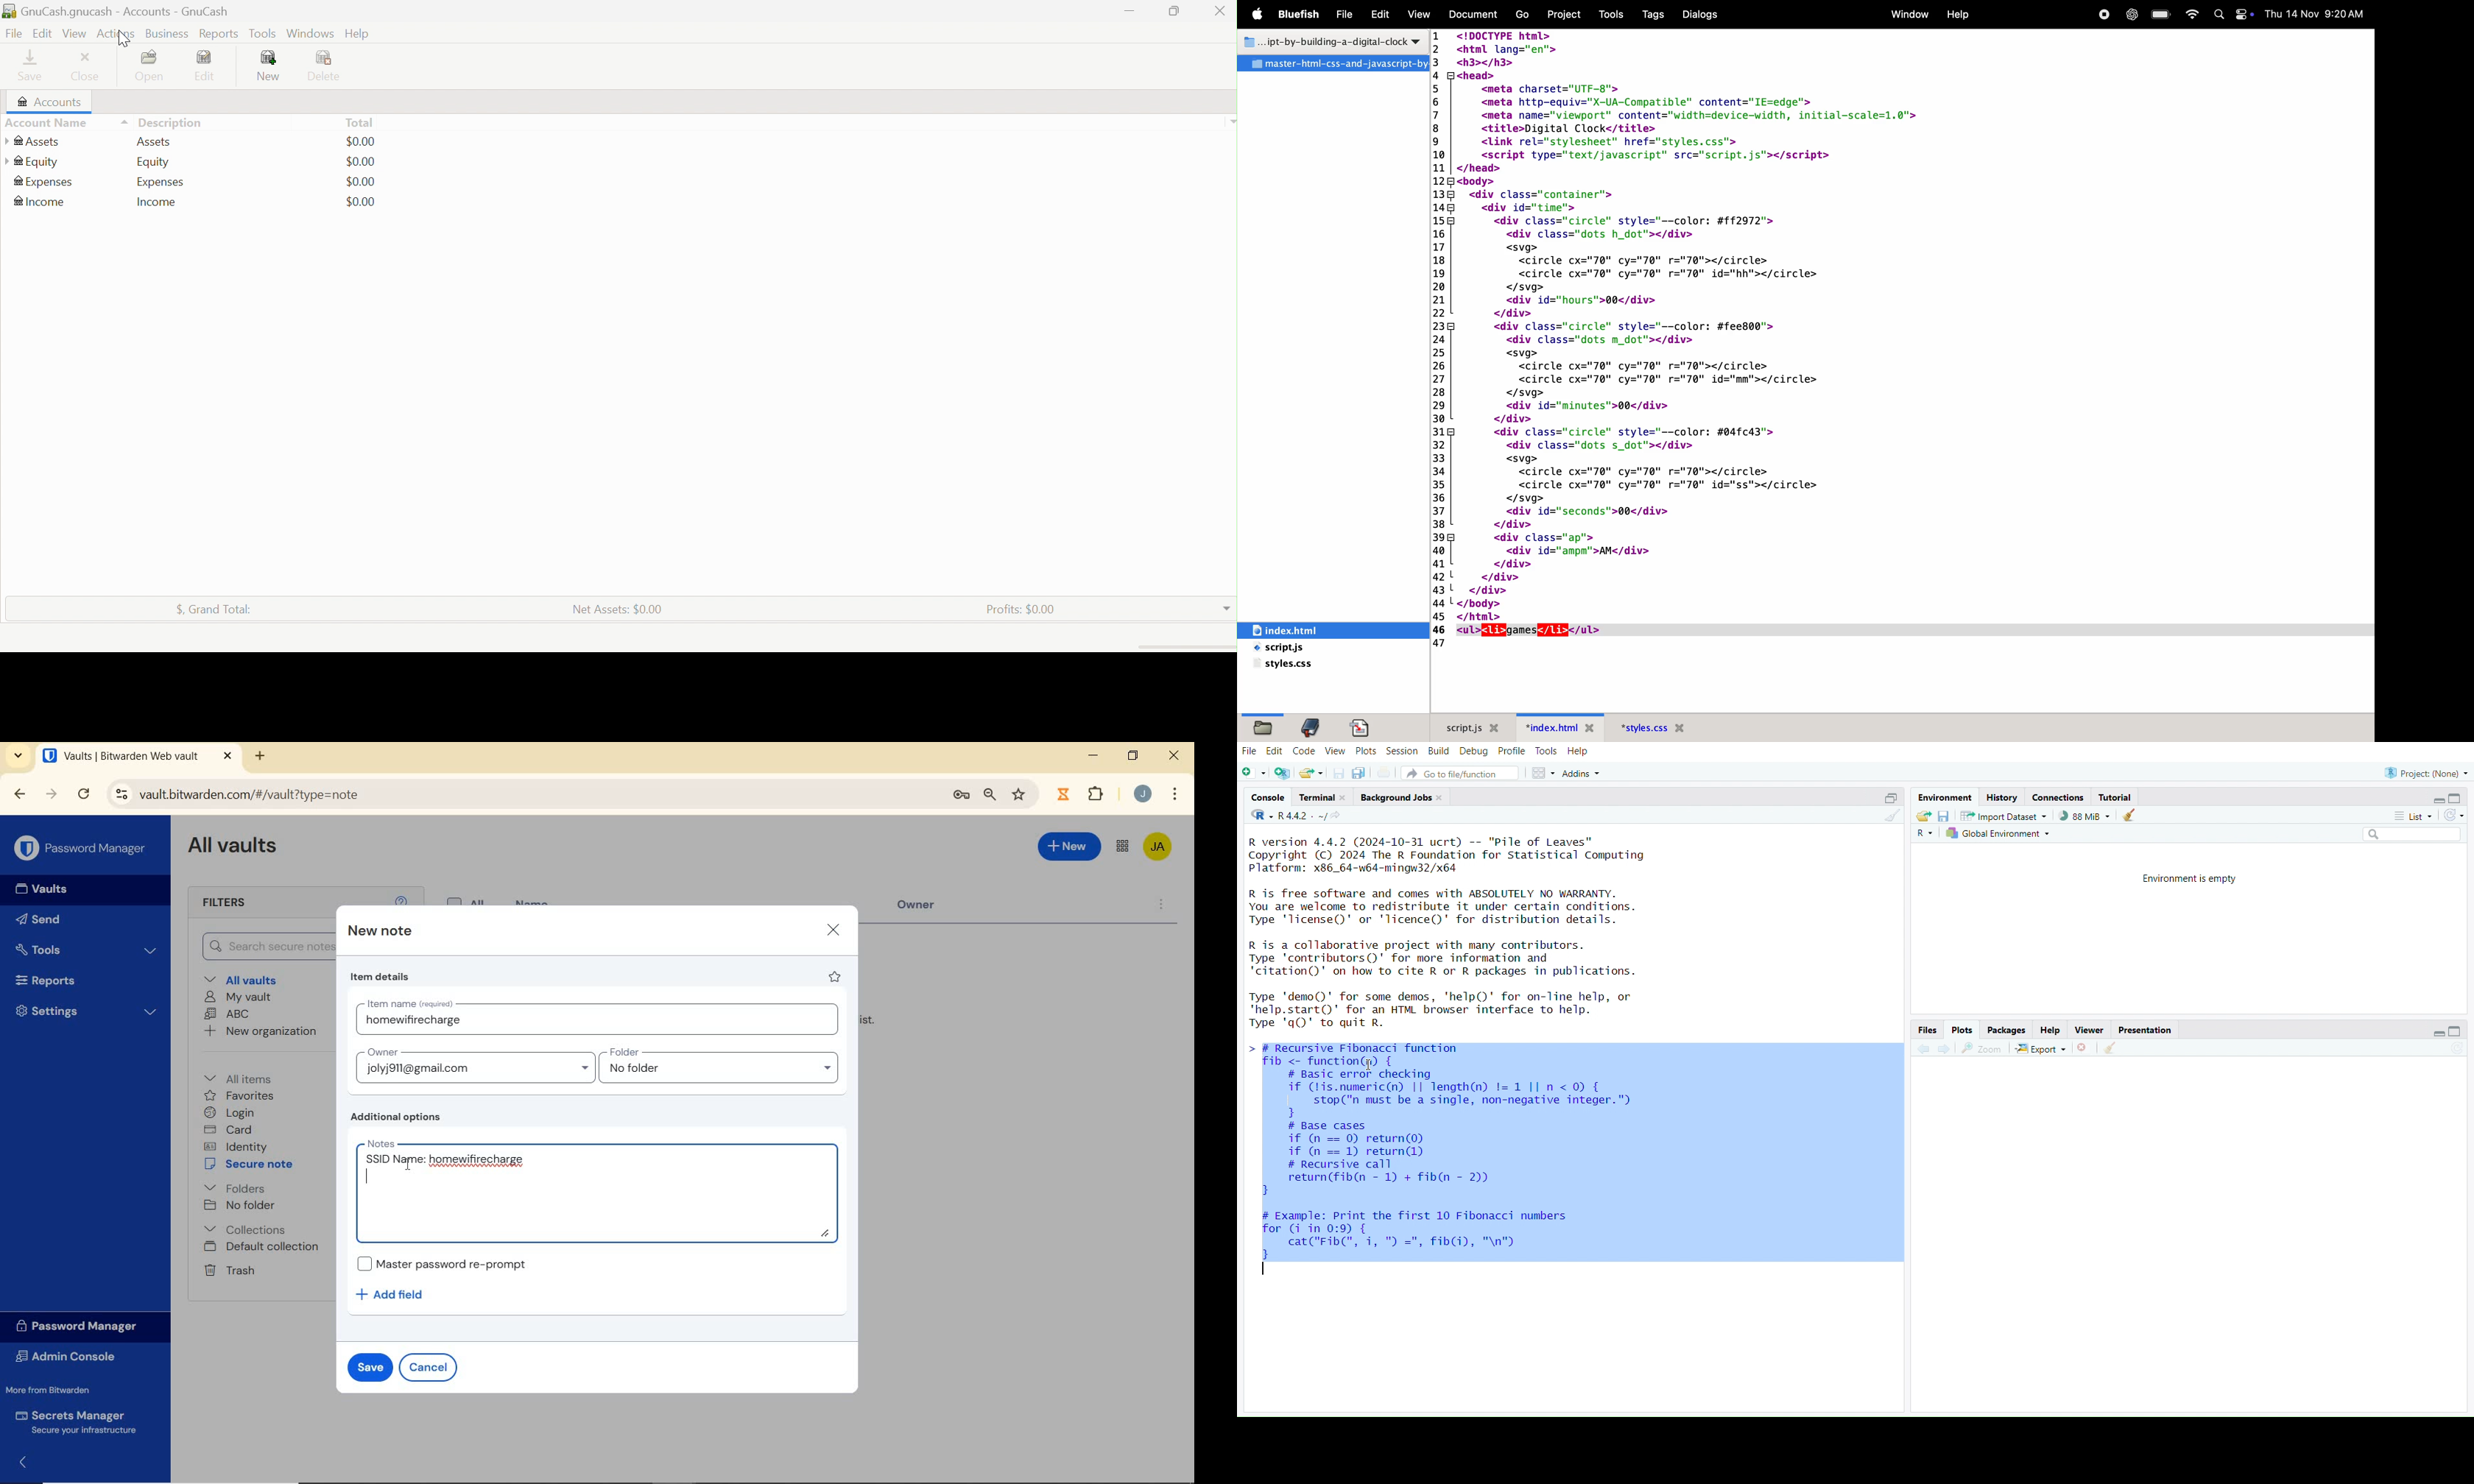  I want to click on record, so click(2103, 14).